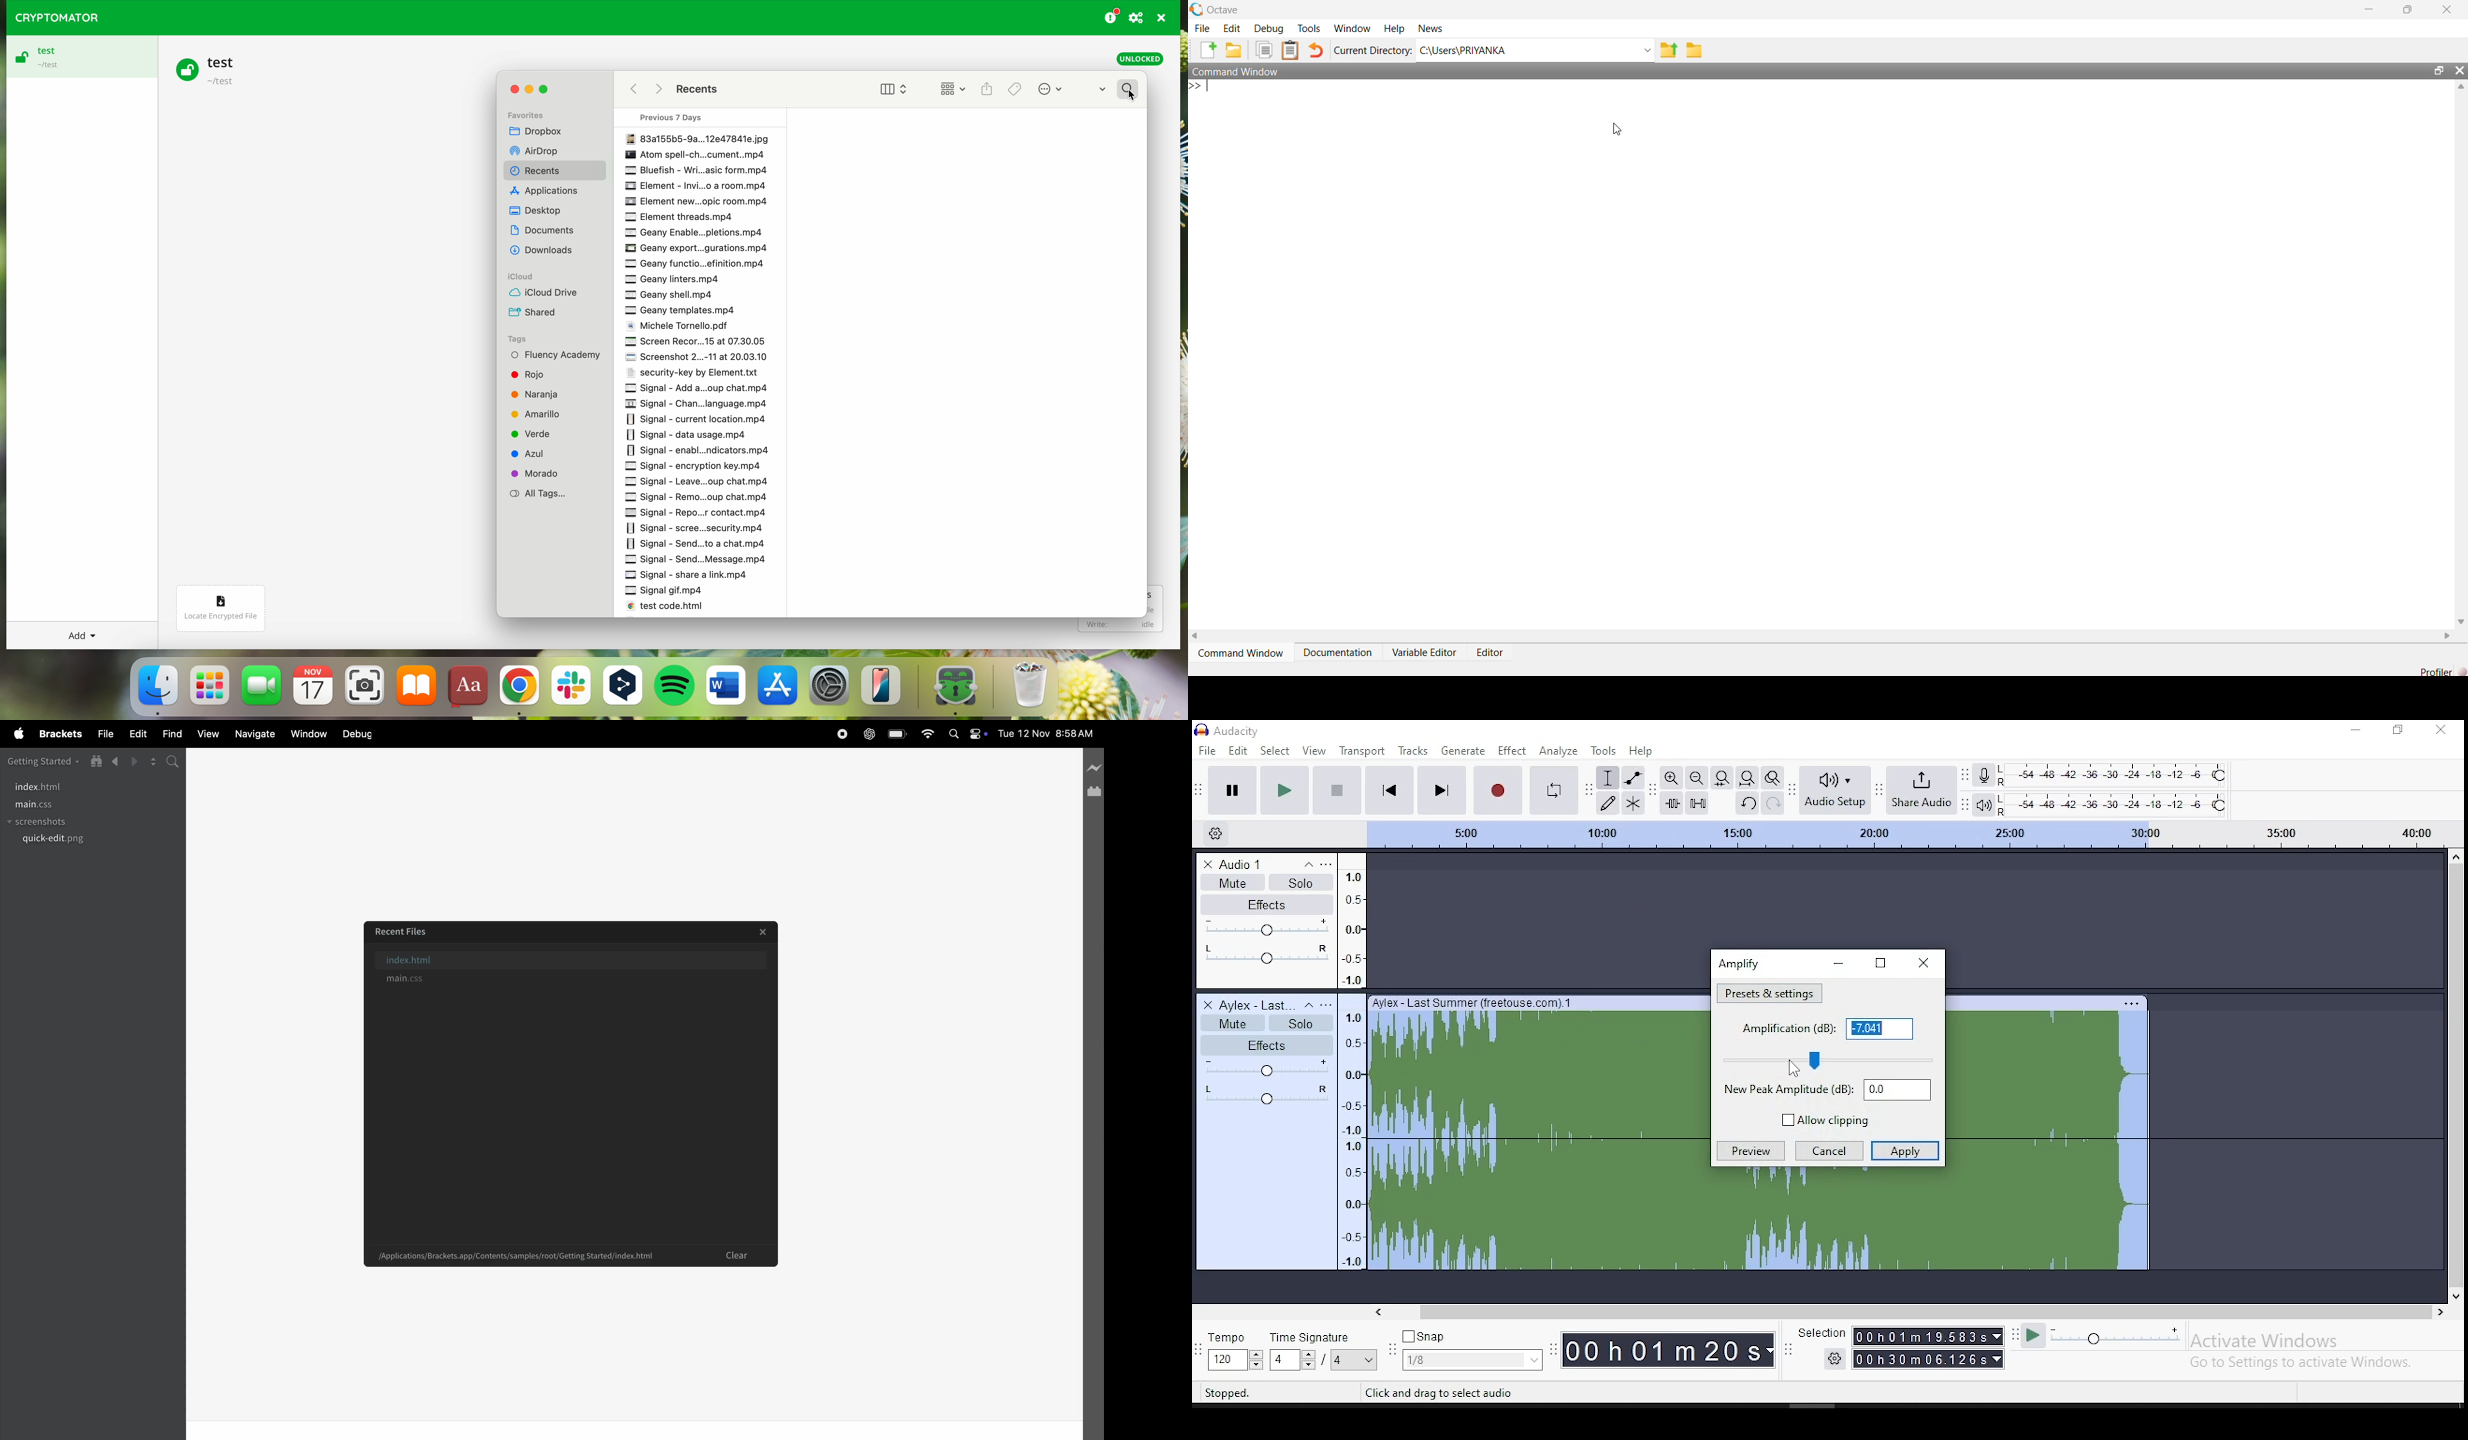  Describe the element at coordinates (133, 761) in the screenshot. I see `forward` at that location.